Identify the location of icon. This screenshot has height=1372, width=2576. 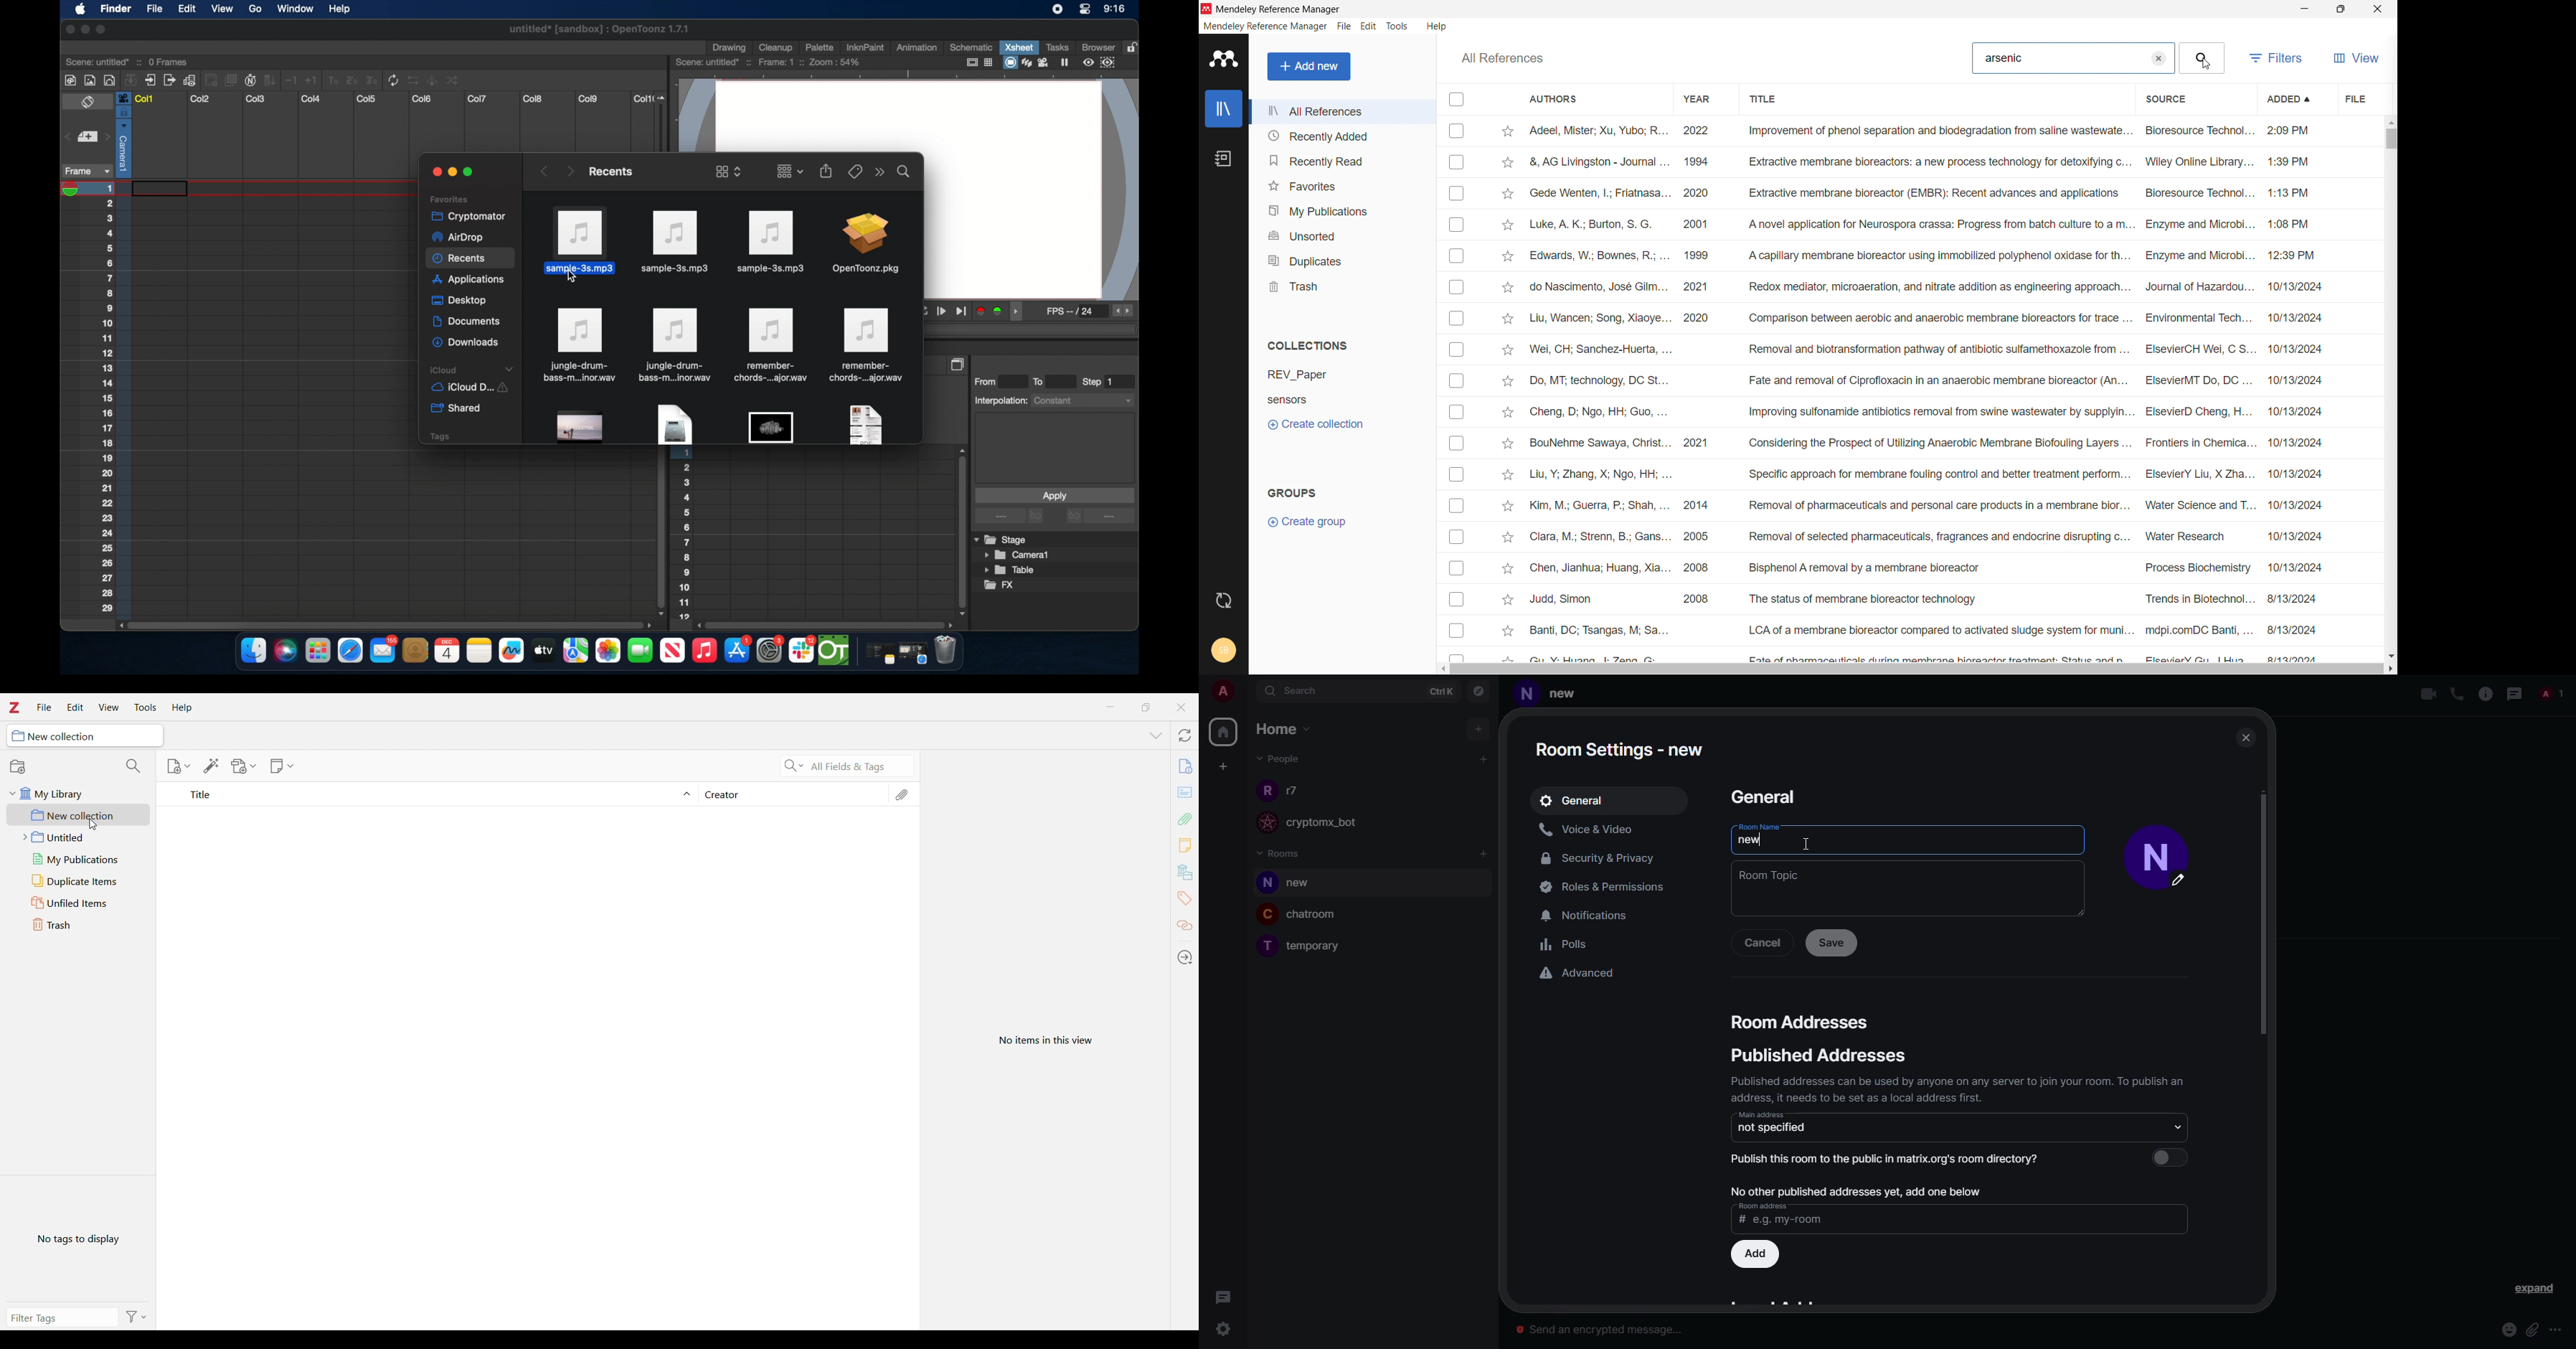
(675, 345).